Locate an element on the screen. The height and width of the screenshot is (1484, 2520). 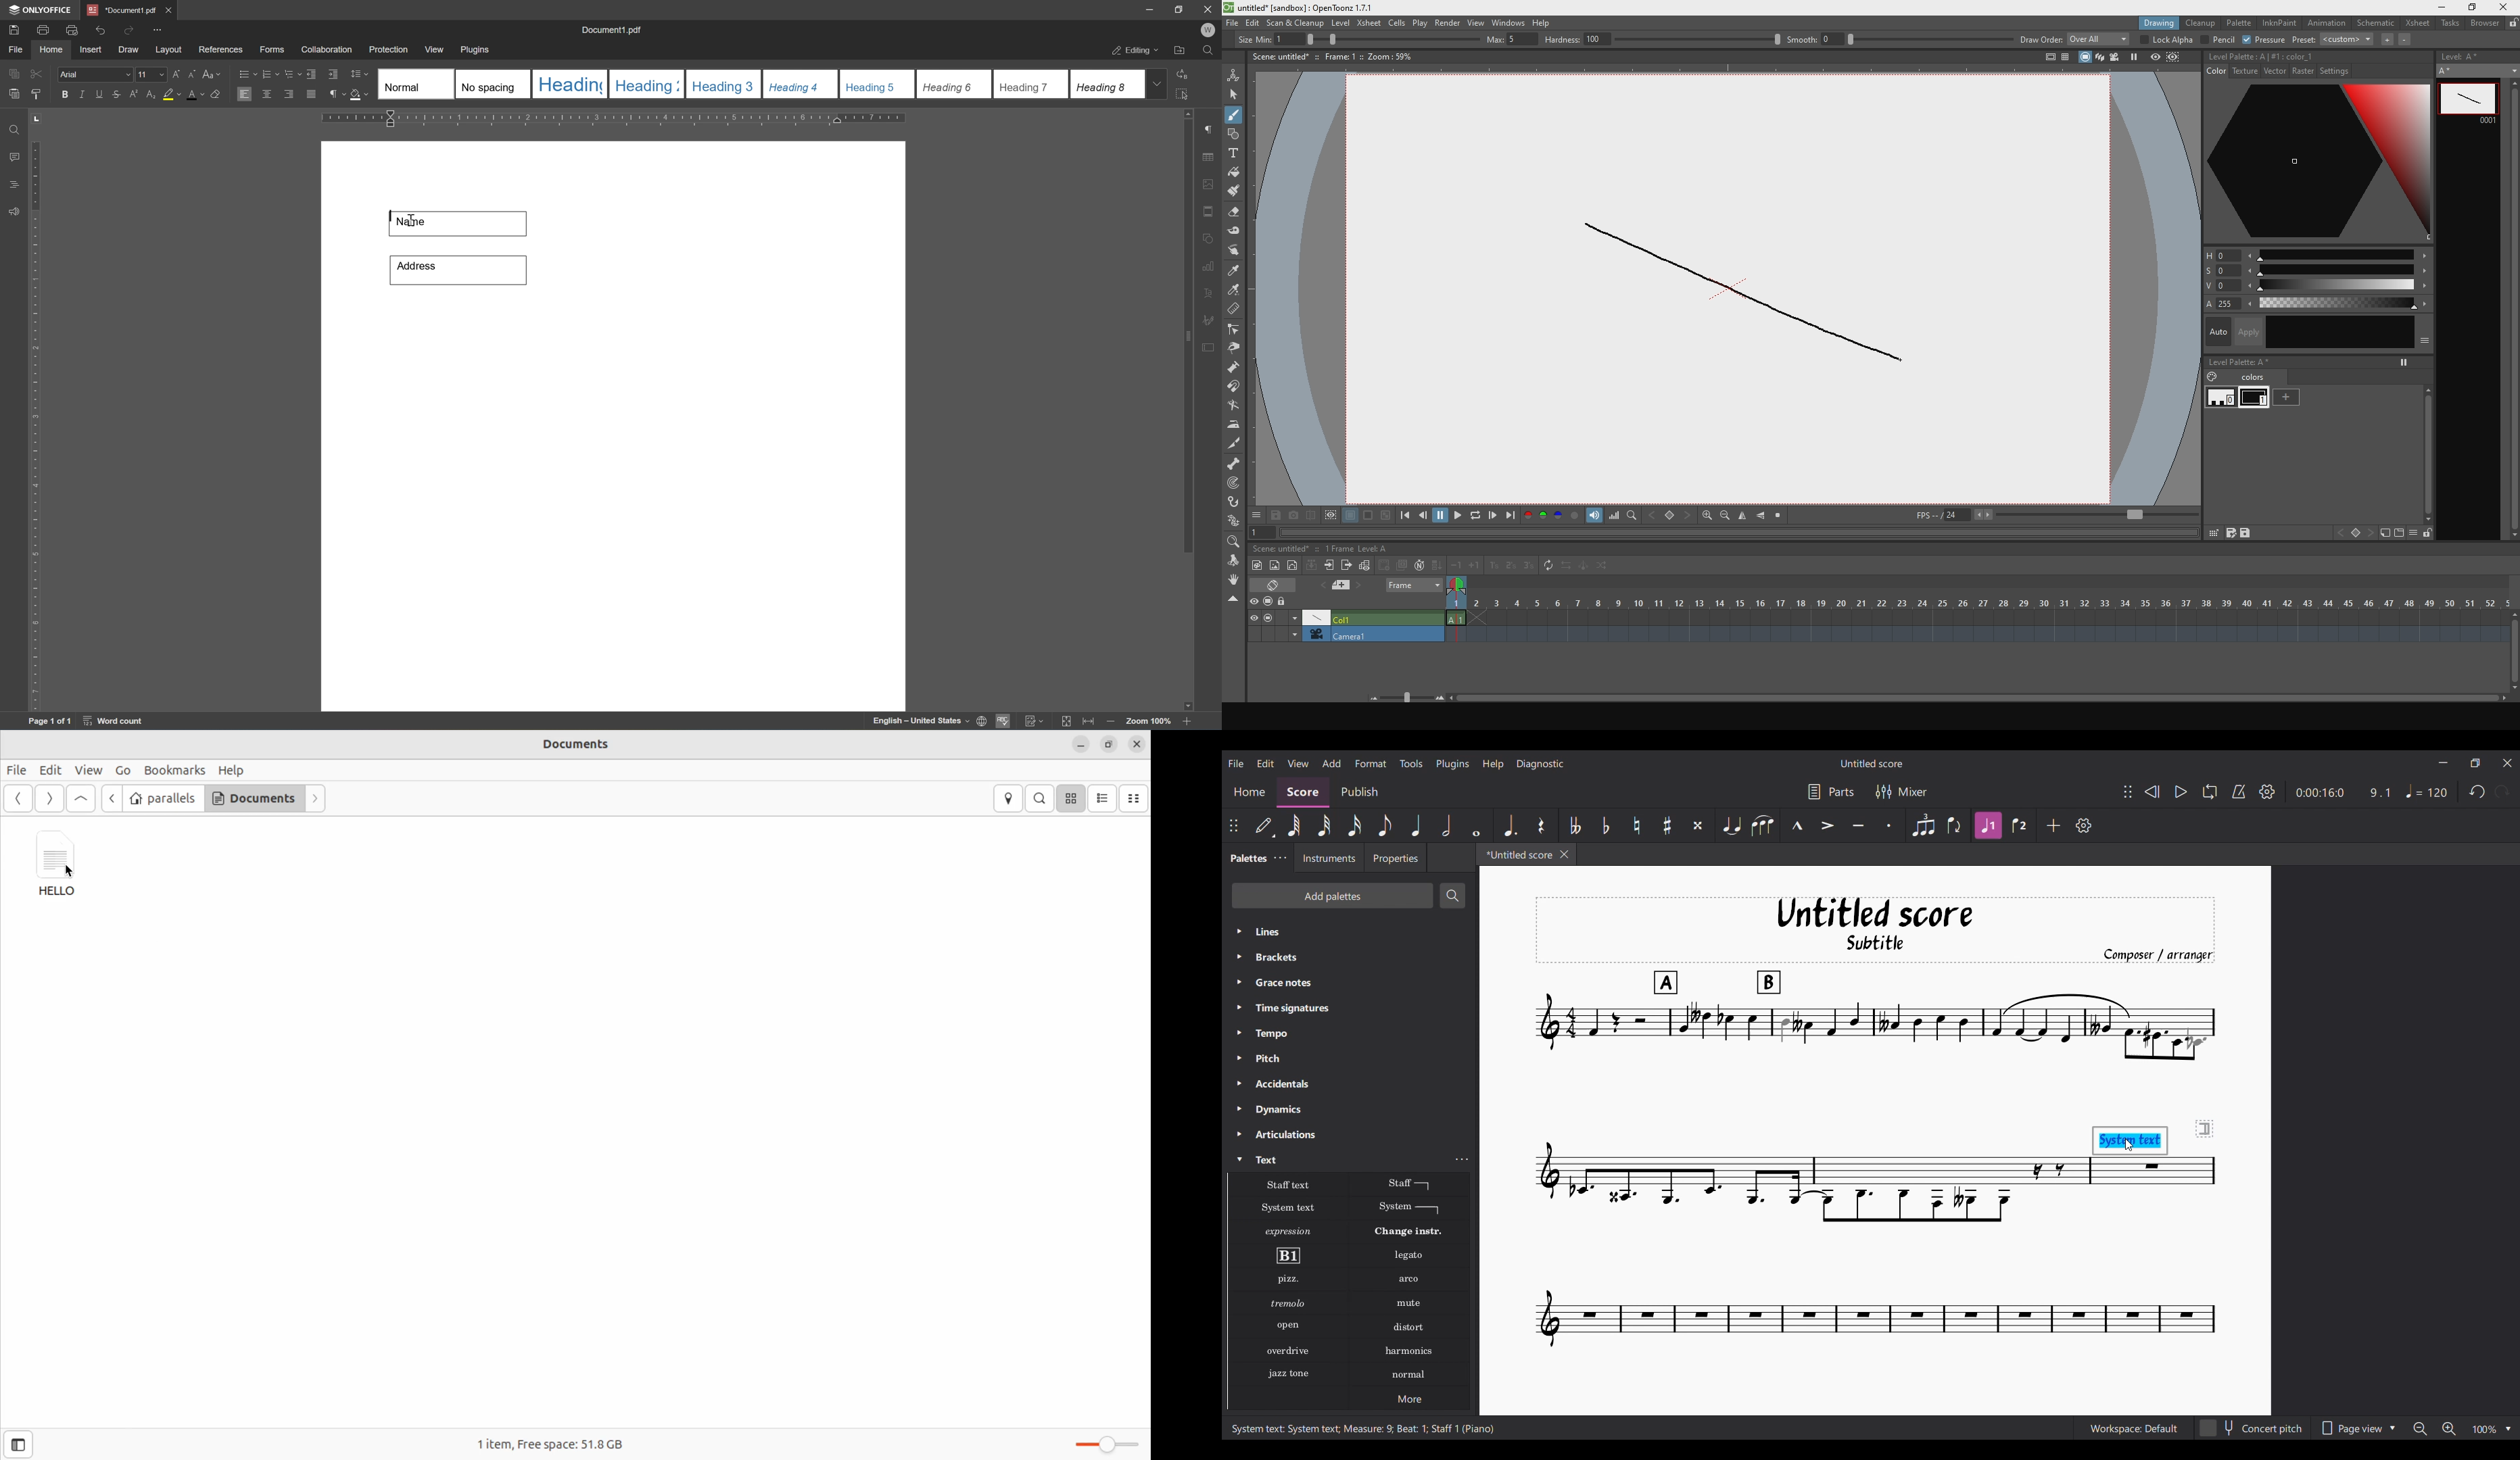
System text is located at coordinates (1287, 1208).